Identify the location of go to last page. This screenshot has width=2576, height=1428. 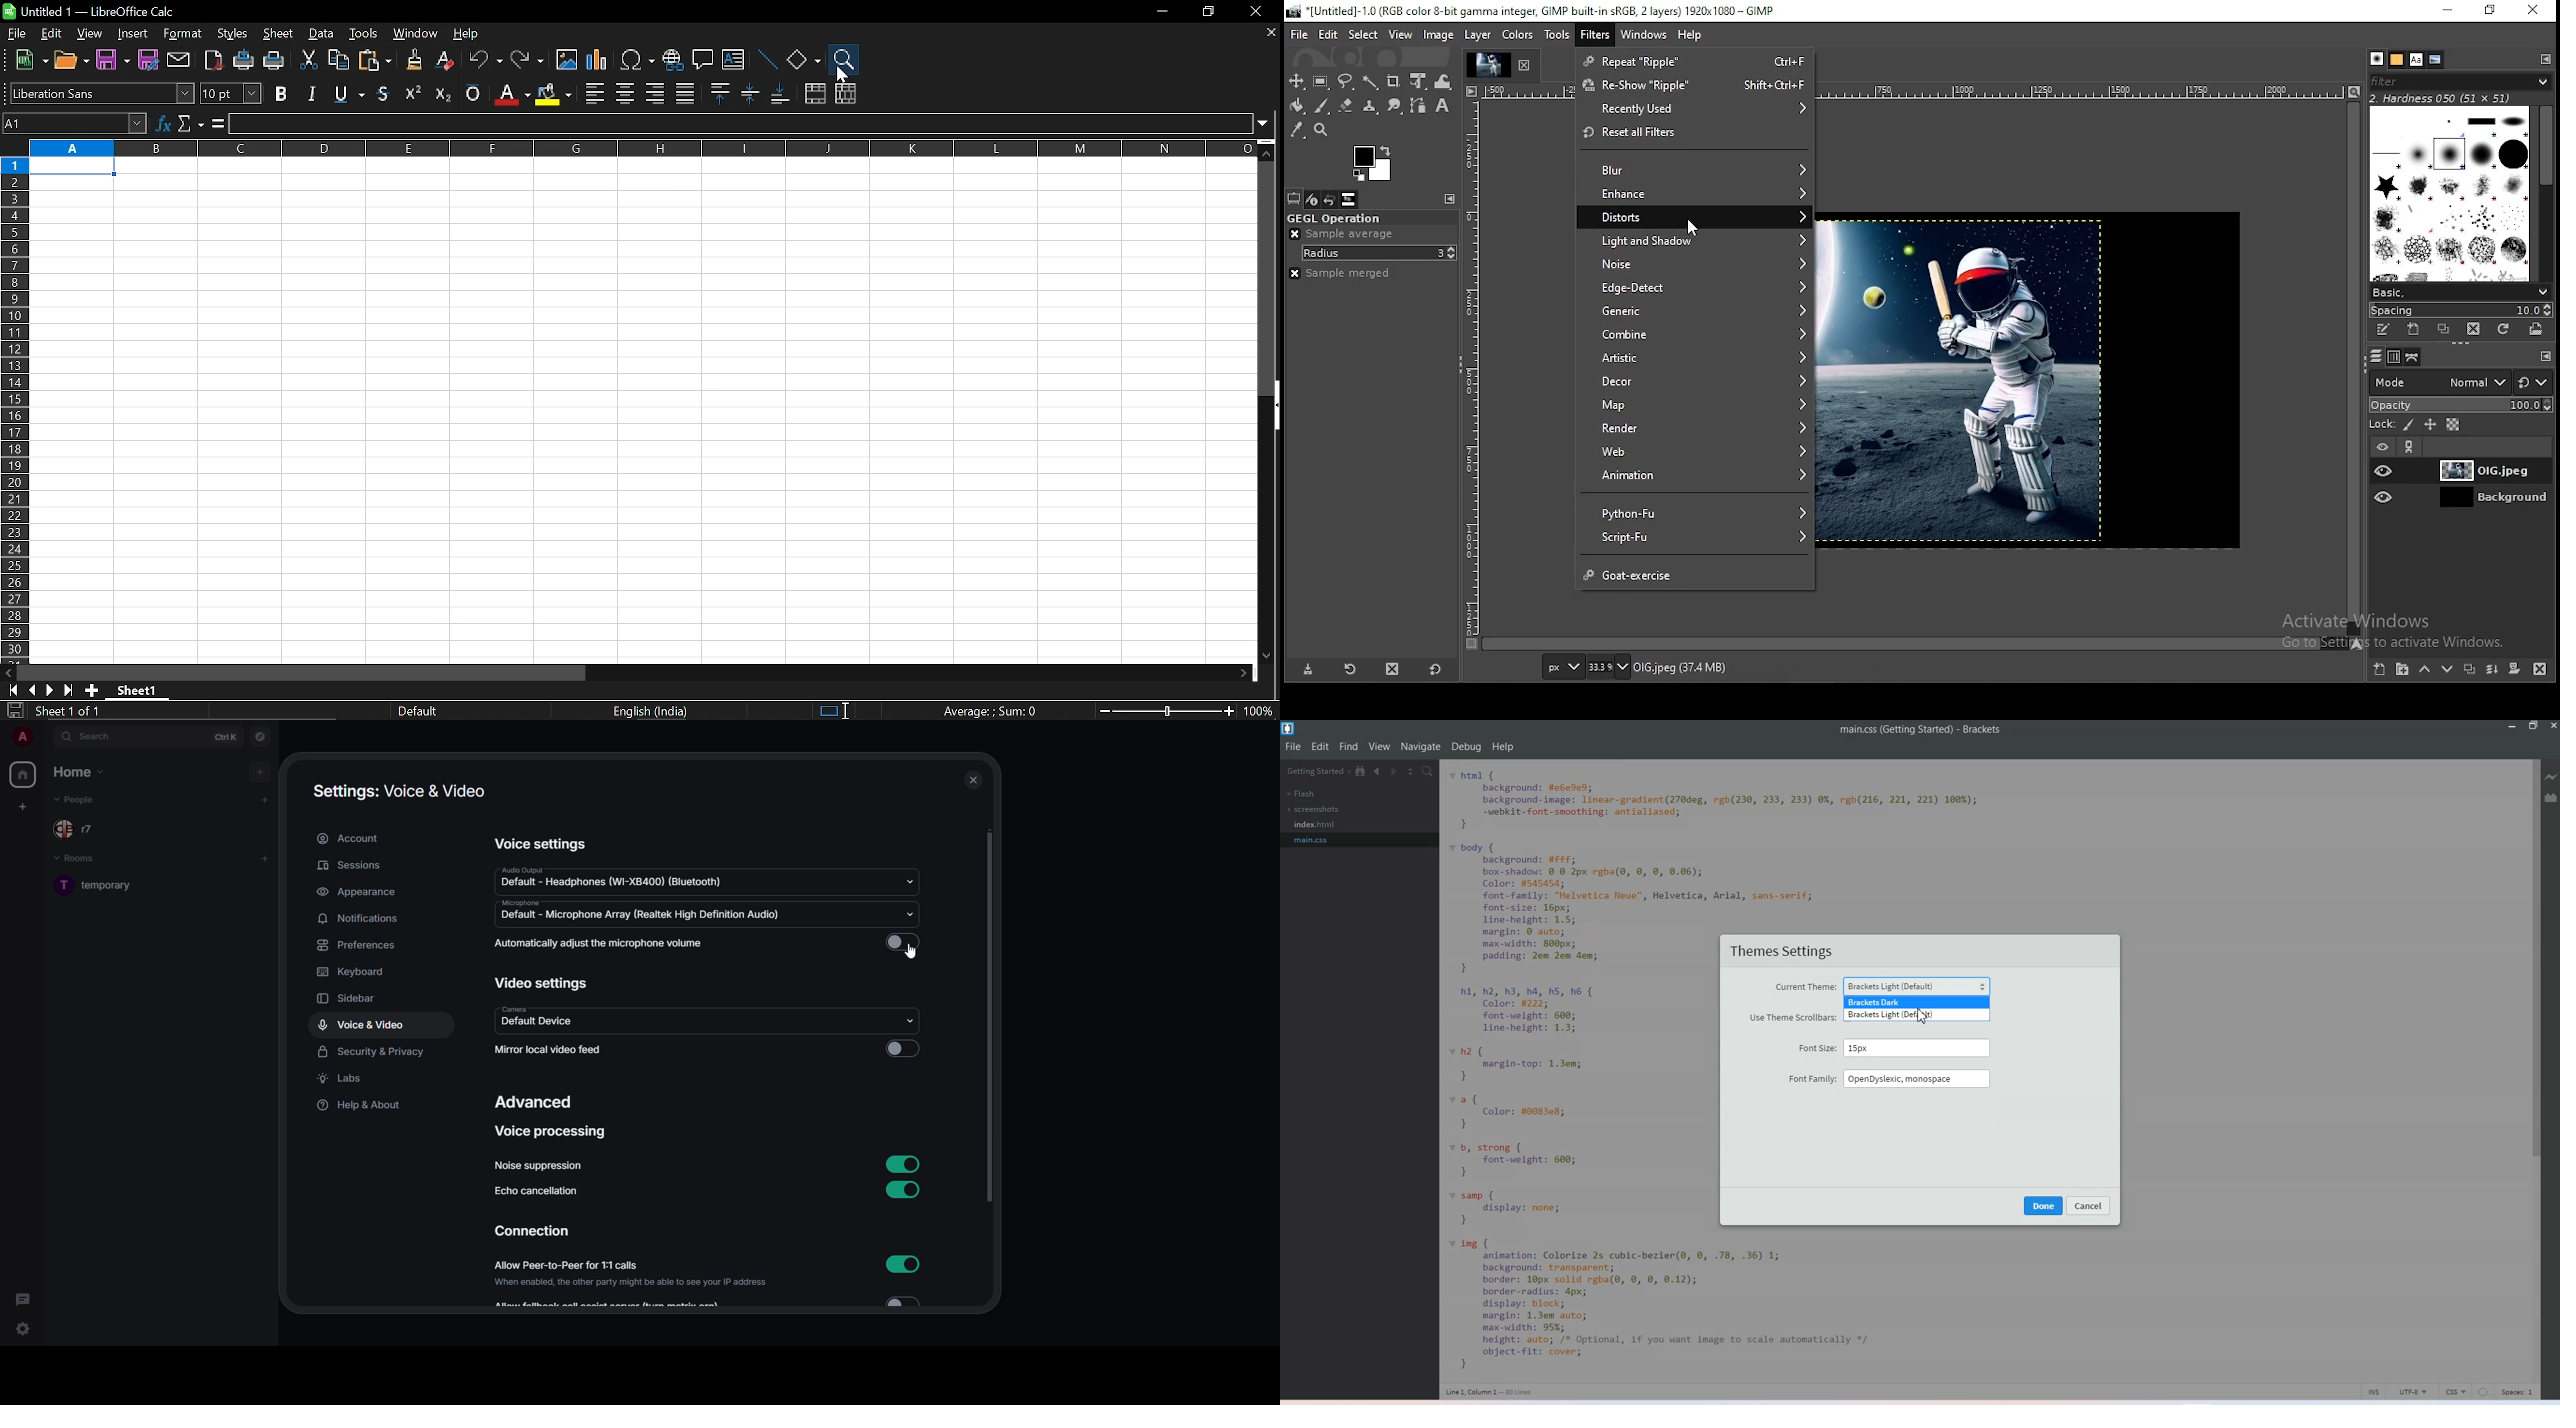
(70, 691).